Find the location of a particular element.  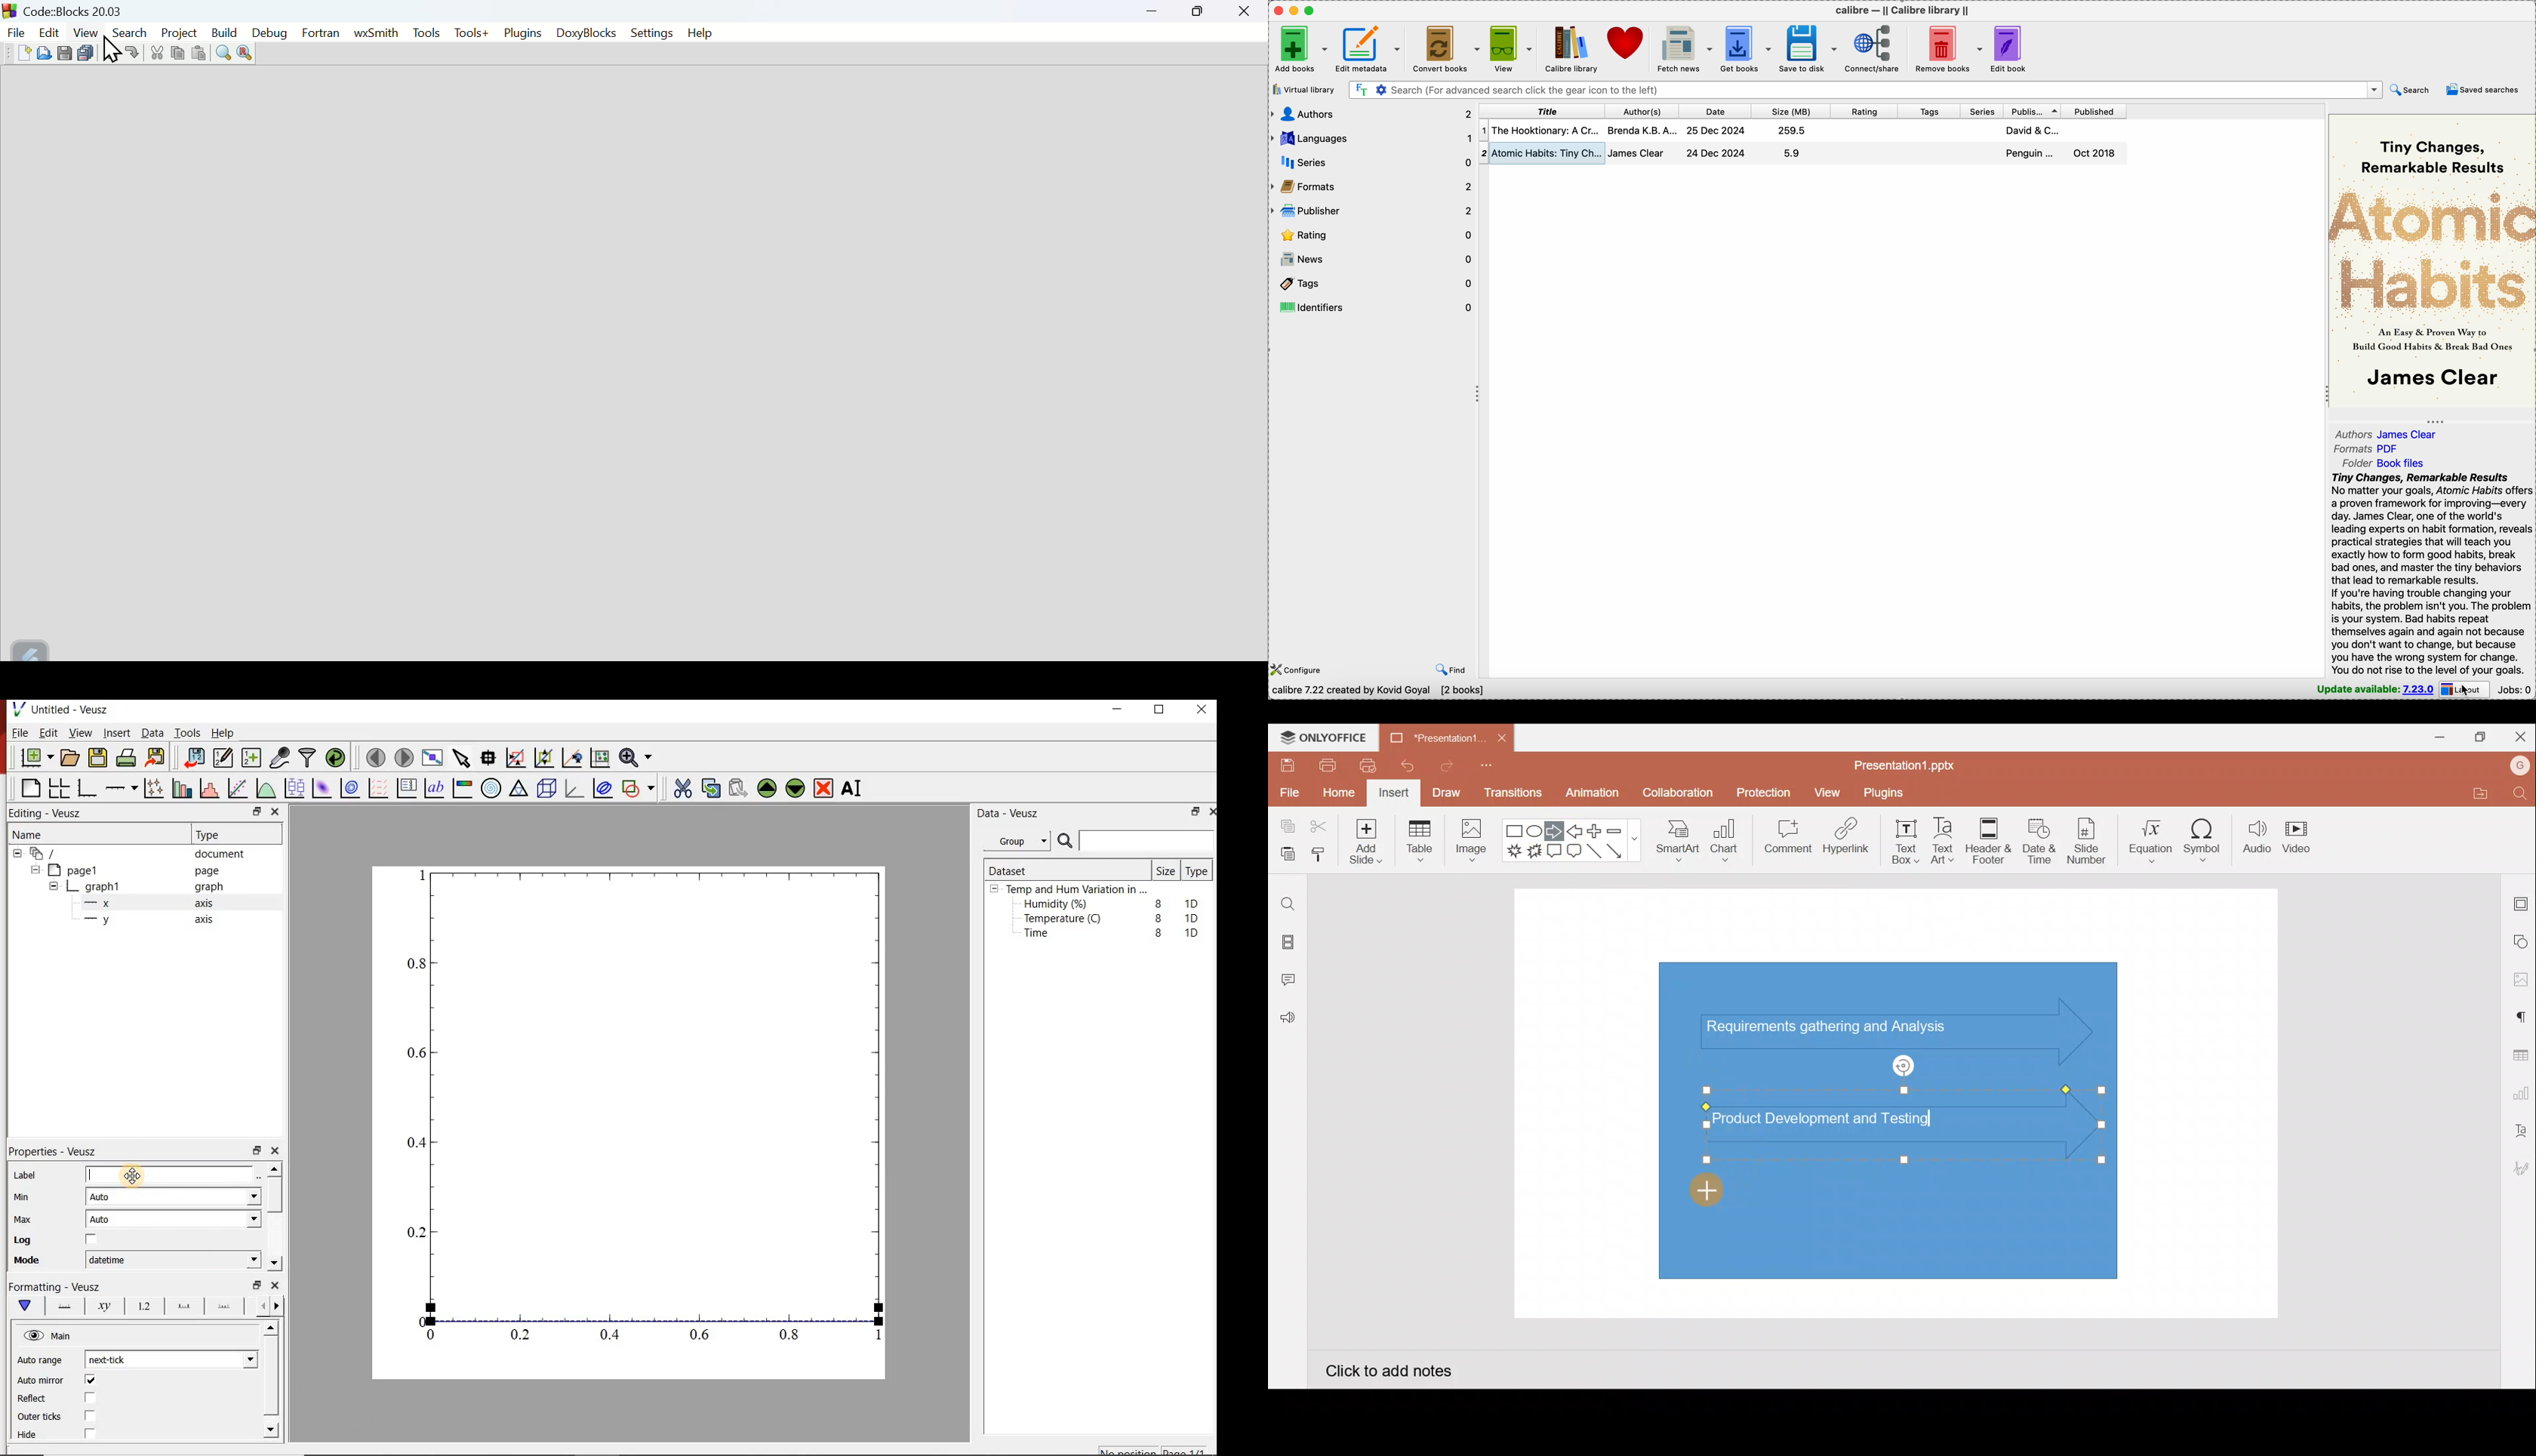

Paragraph settings is located at coordinates (2520, 1015).